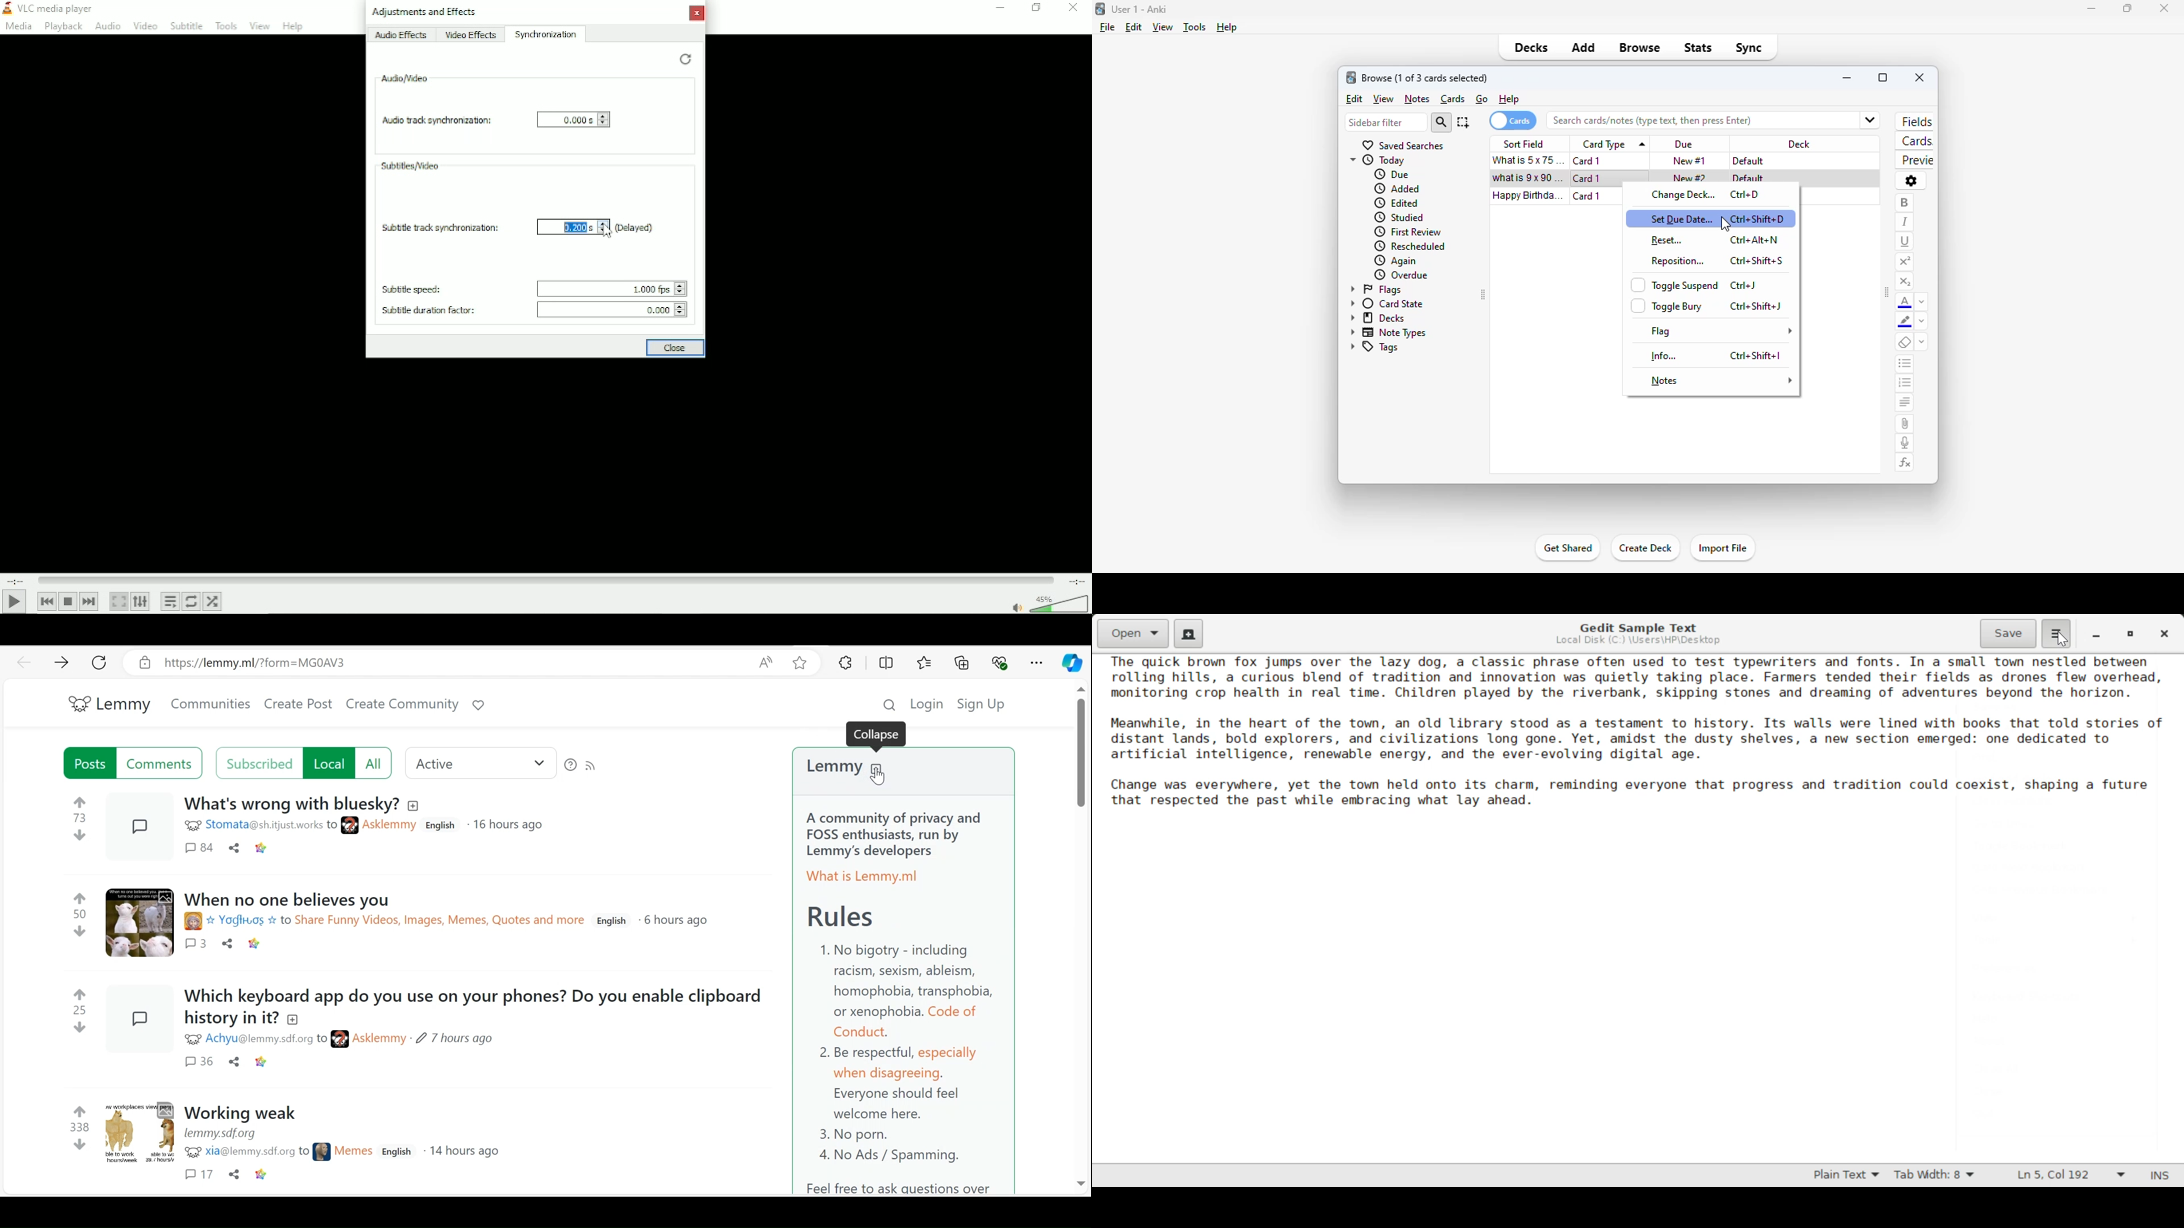  Describe the element at coordinates (1907, 302) in the screenshot. I see `text color` at that location.